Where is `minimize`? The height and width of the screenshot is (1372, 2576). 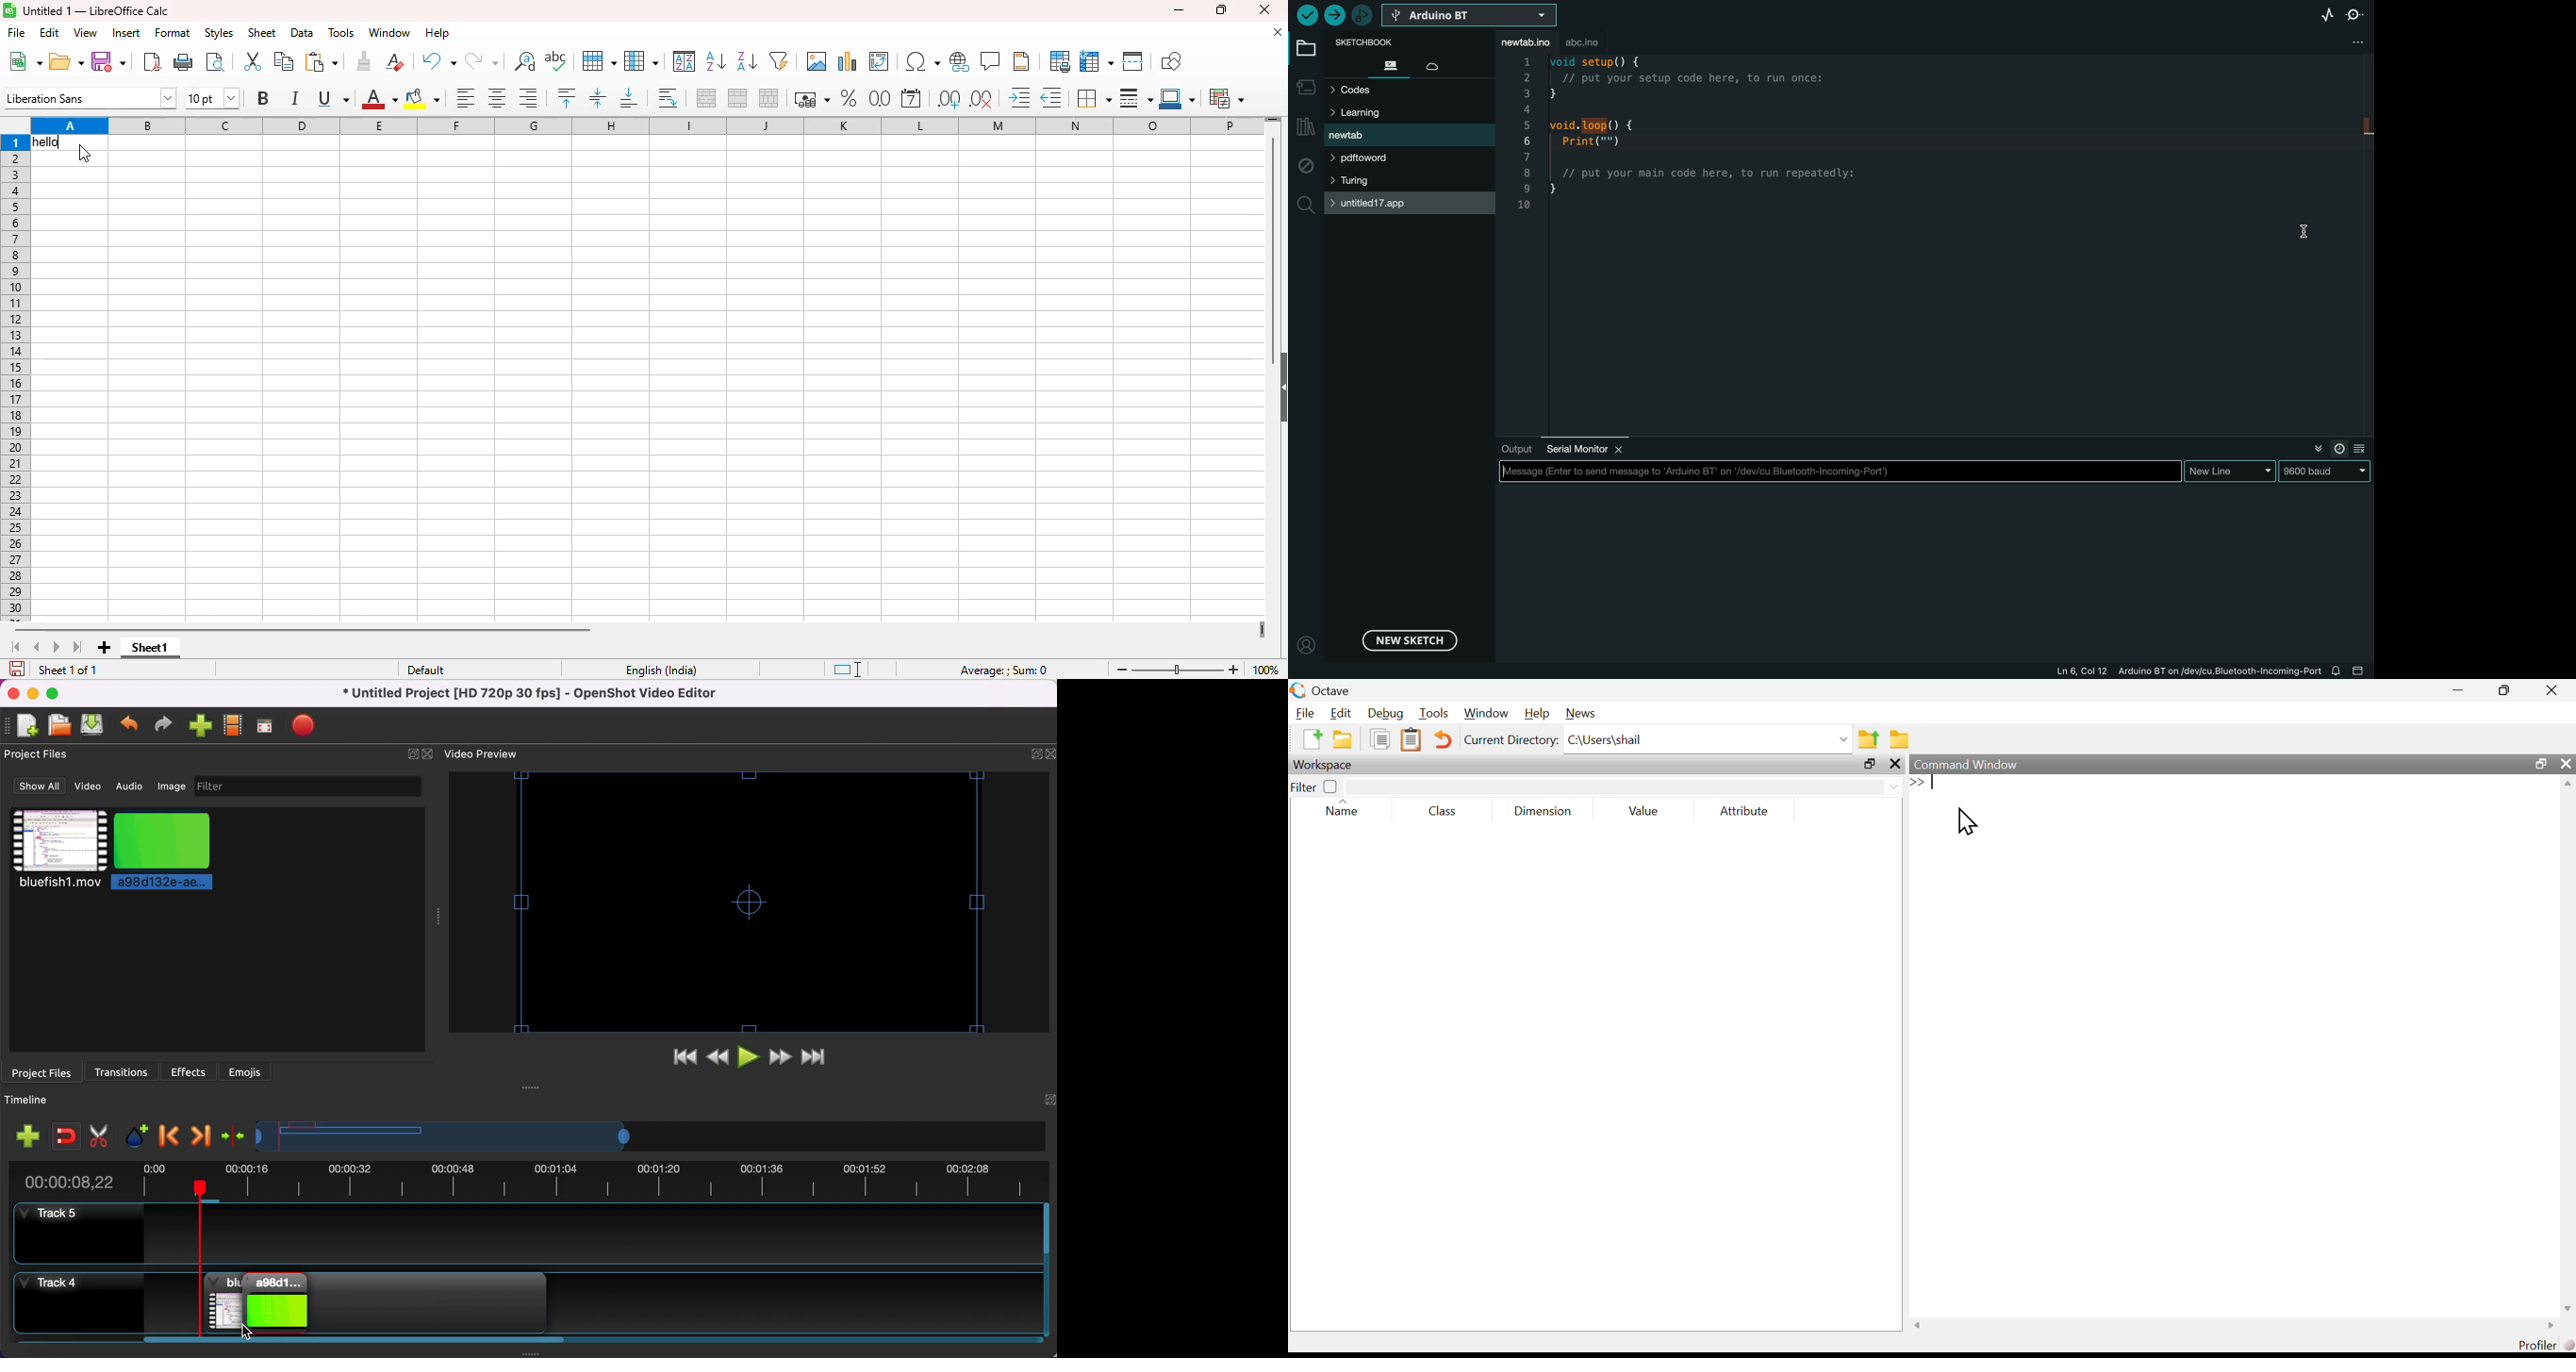 minimize is located at coordinates (32, 693).